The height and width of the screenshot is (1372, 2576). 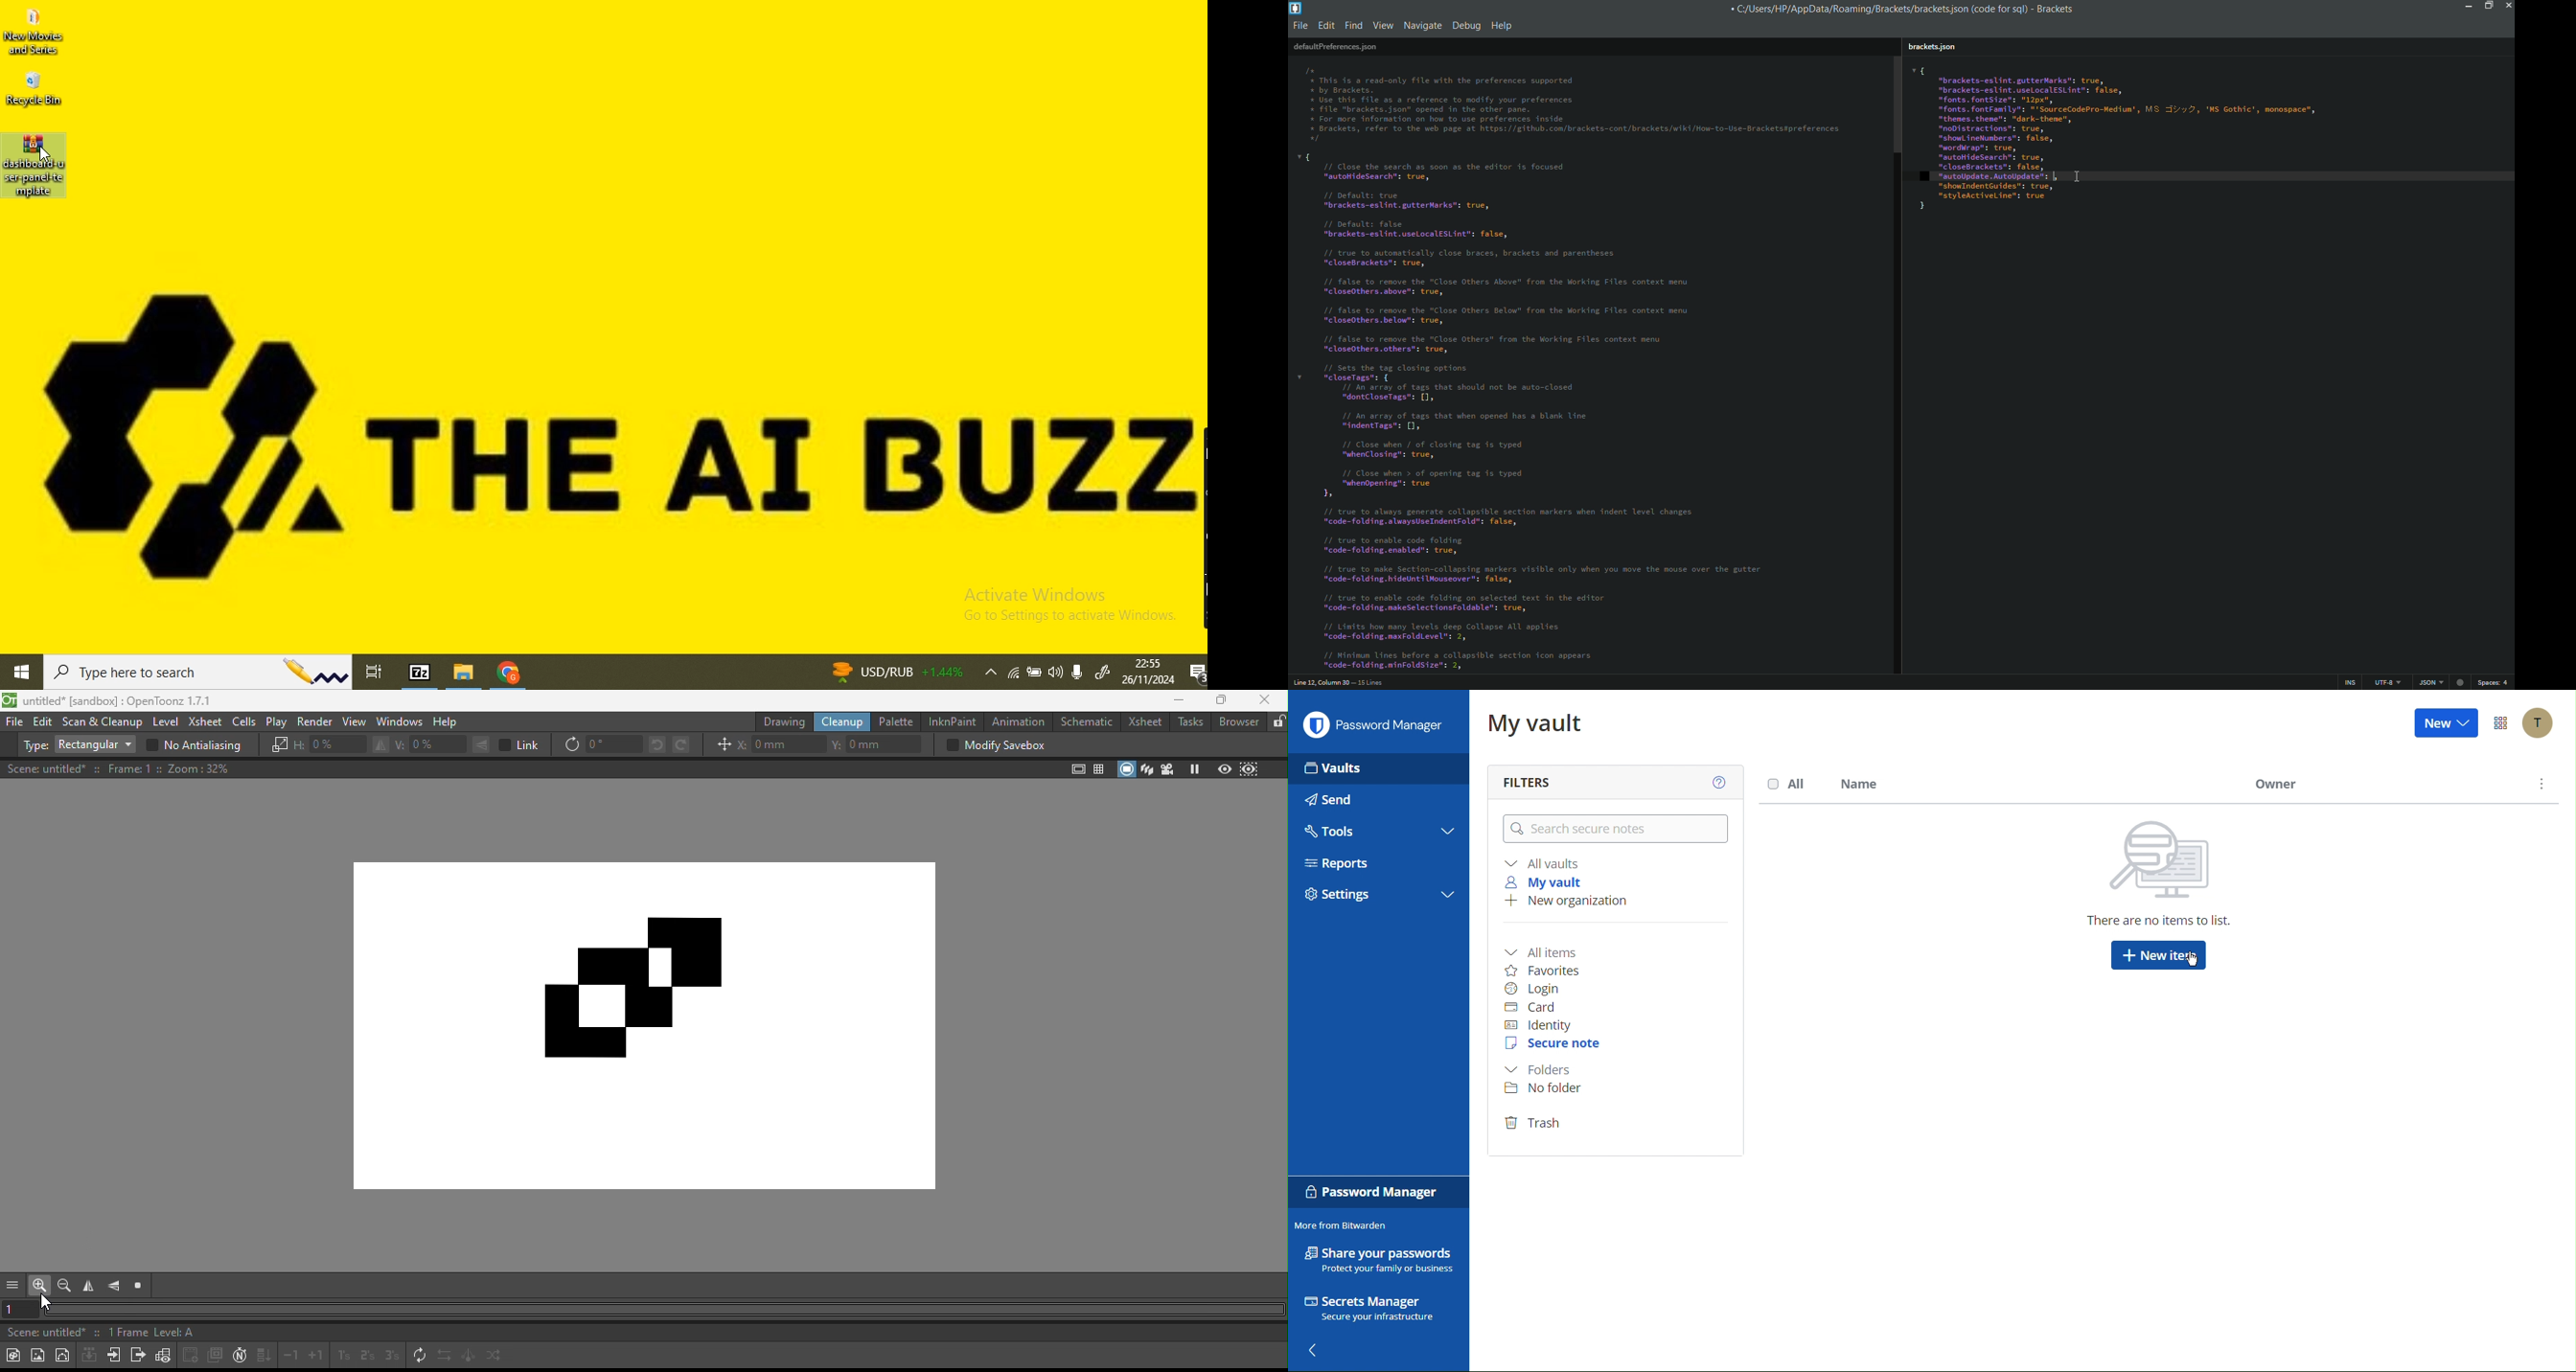 I want to click on Edit, so click(x=44, y=723).